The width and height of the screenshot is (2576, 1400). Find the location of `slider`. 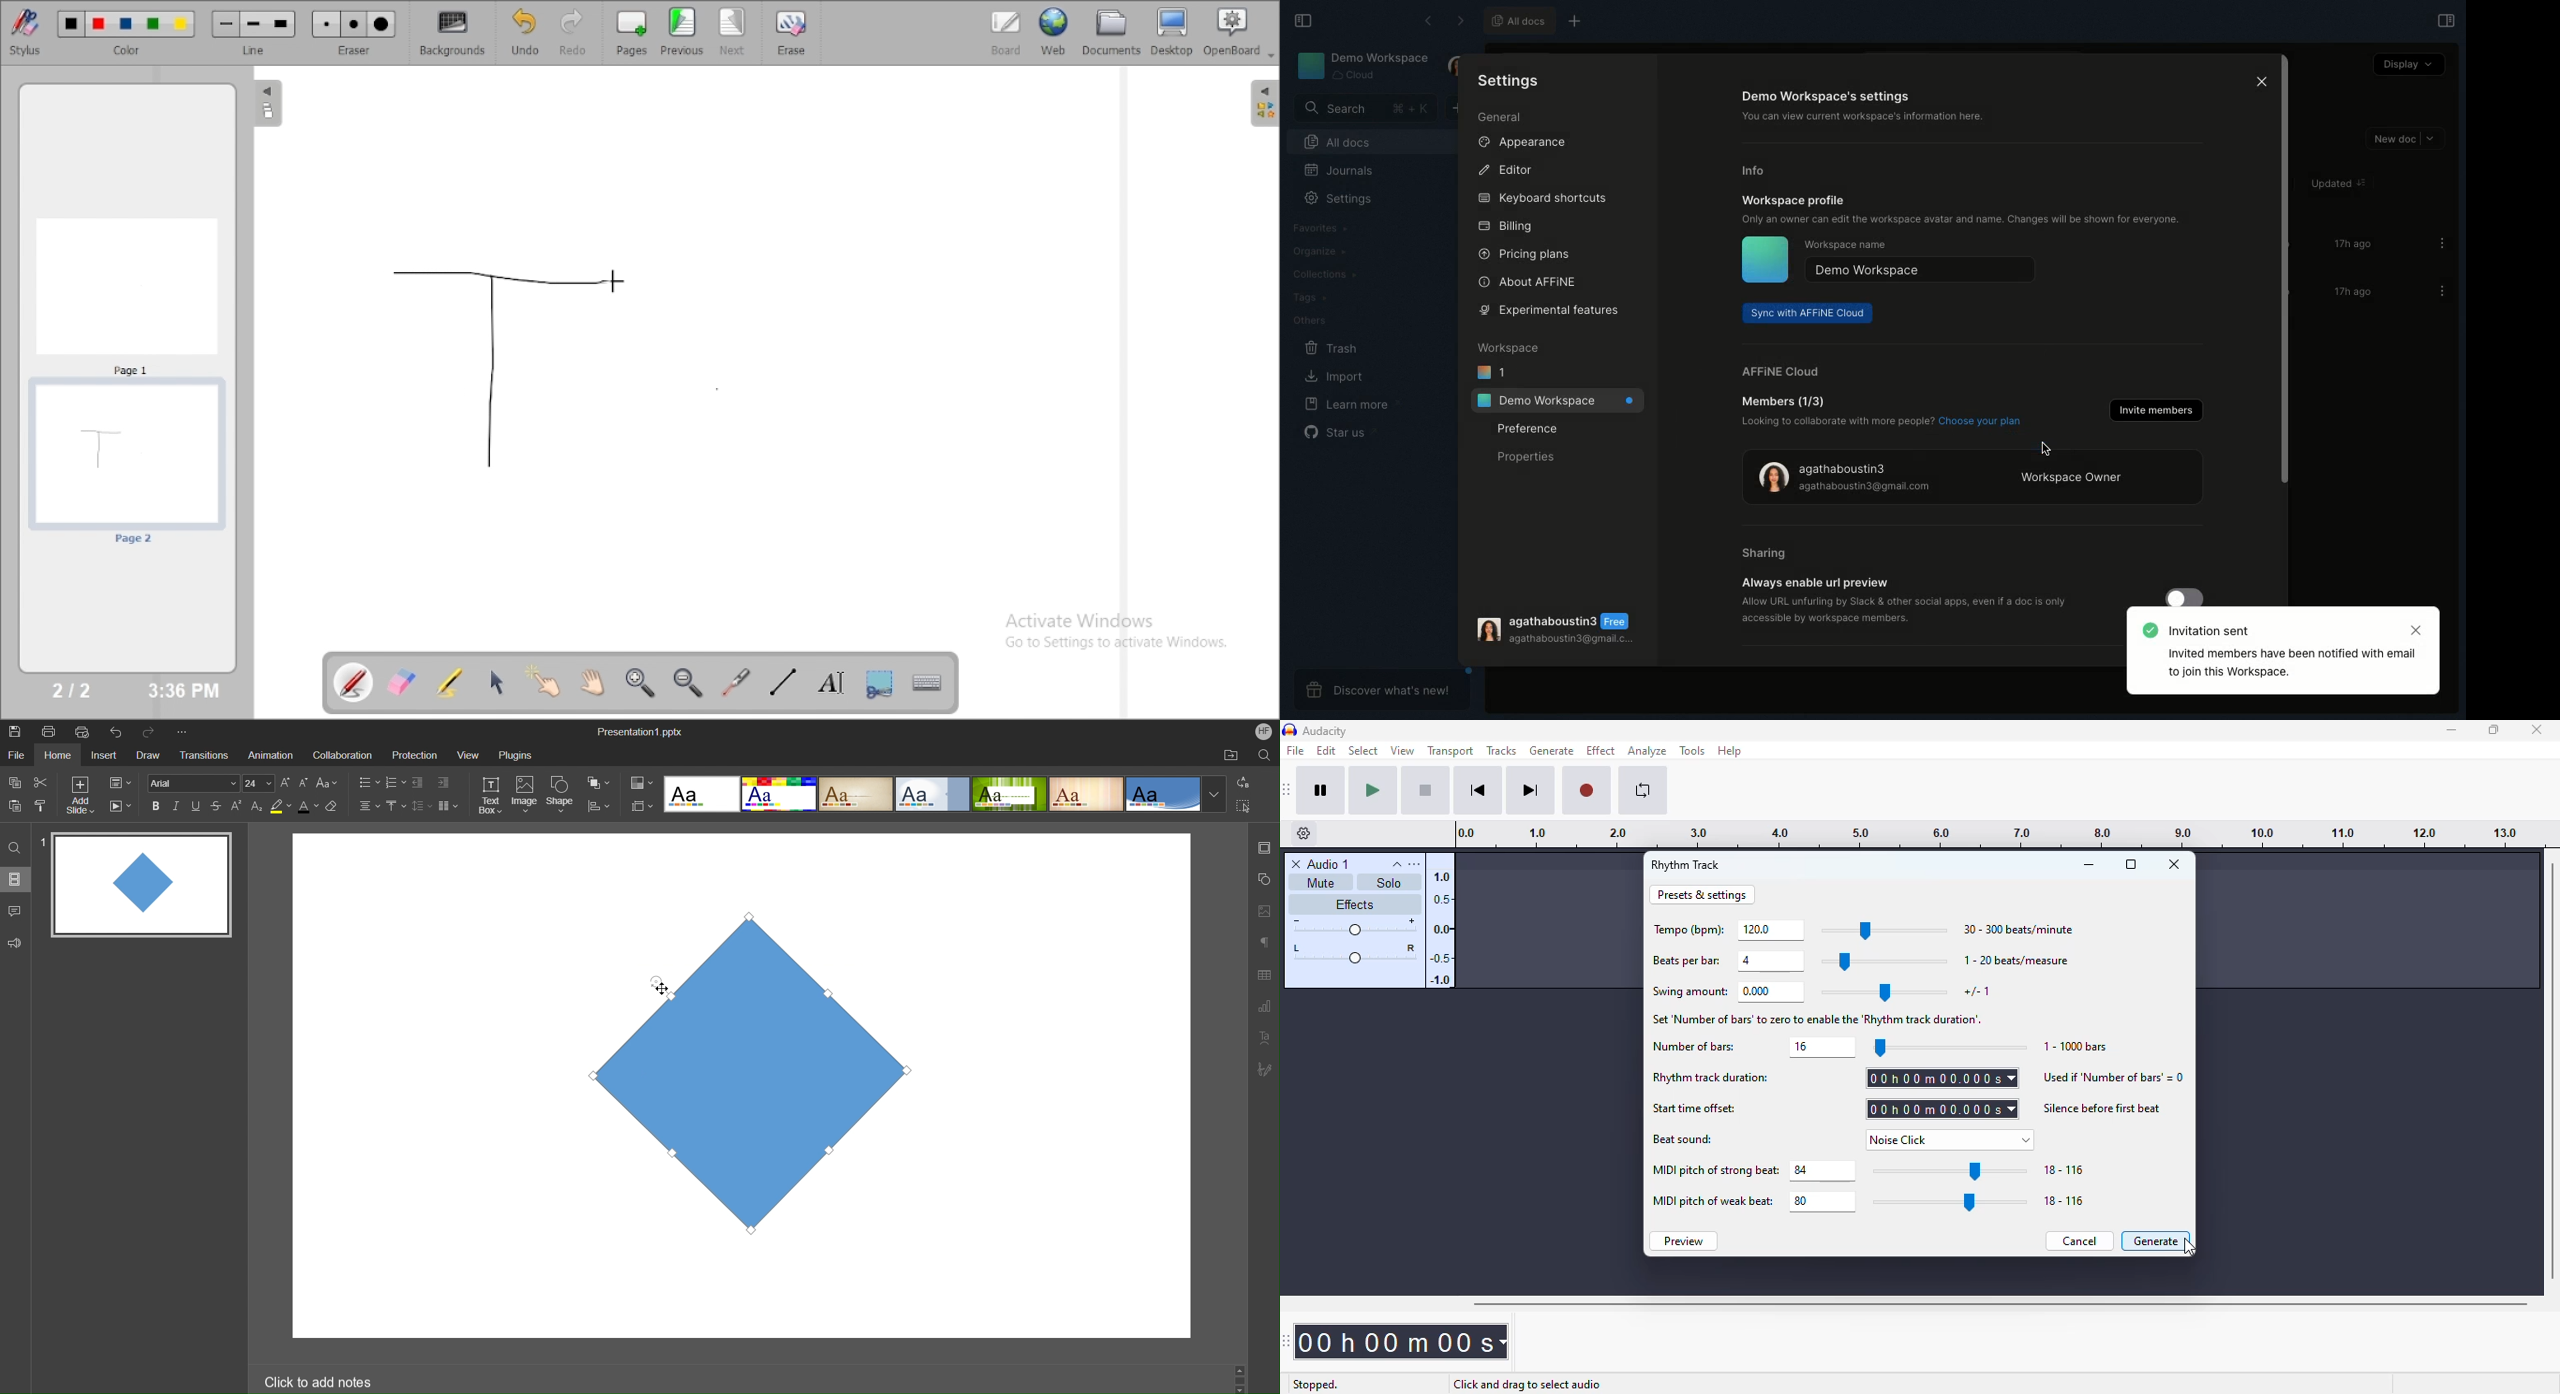

slider is located at coordinates (1950, 1203).